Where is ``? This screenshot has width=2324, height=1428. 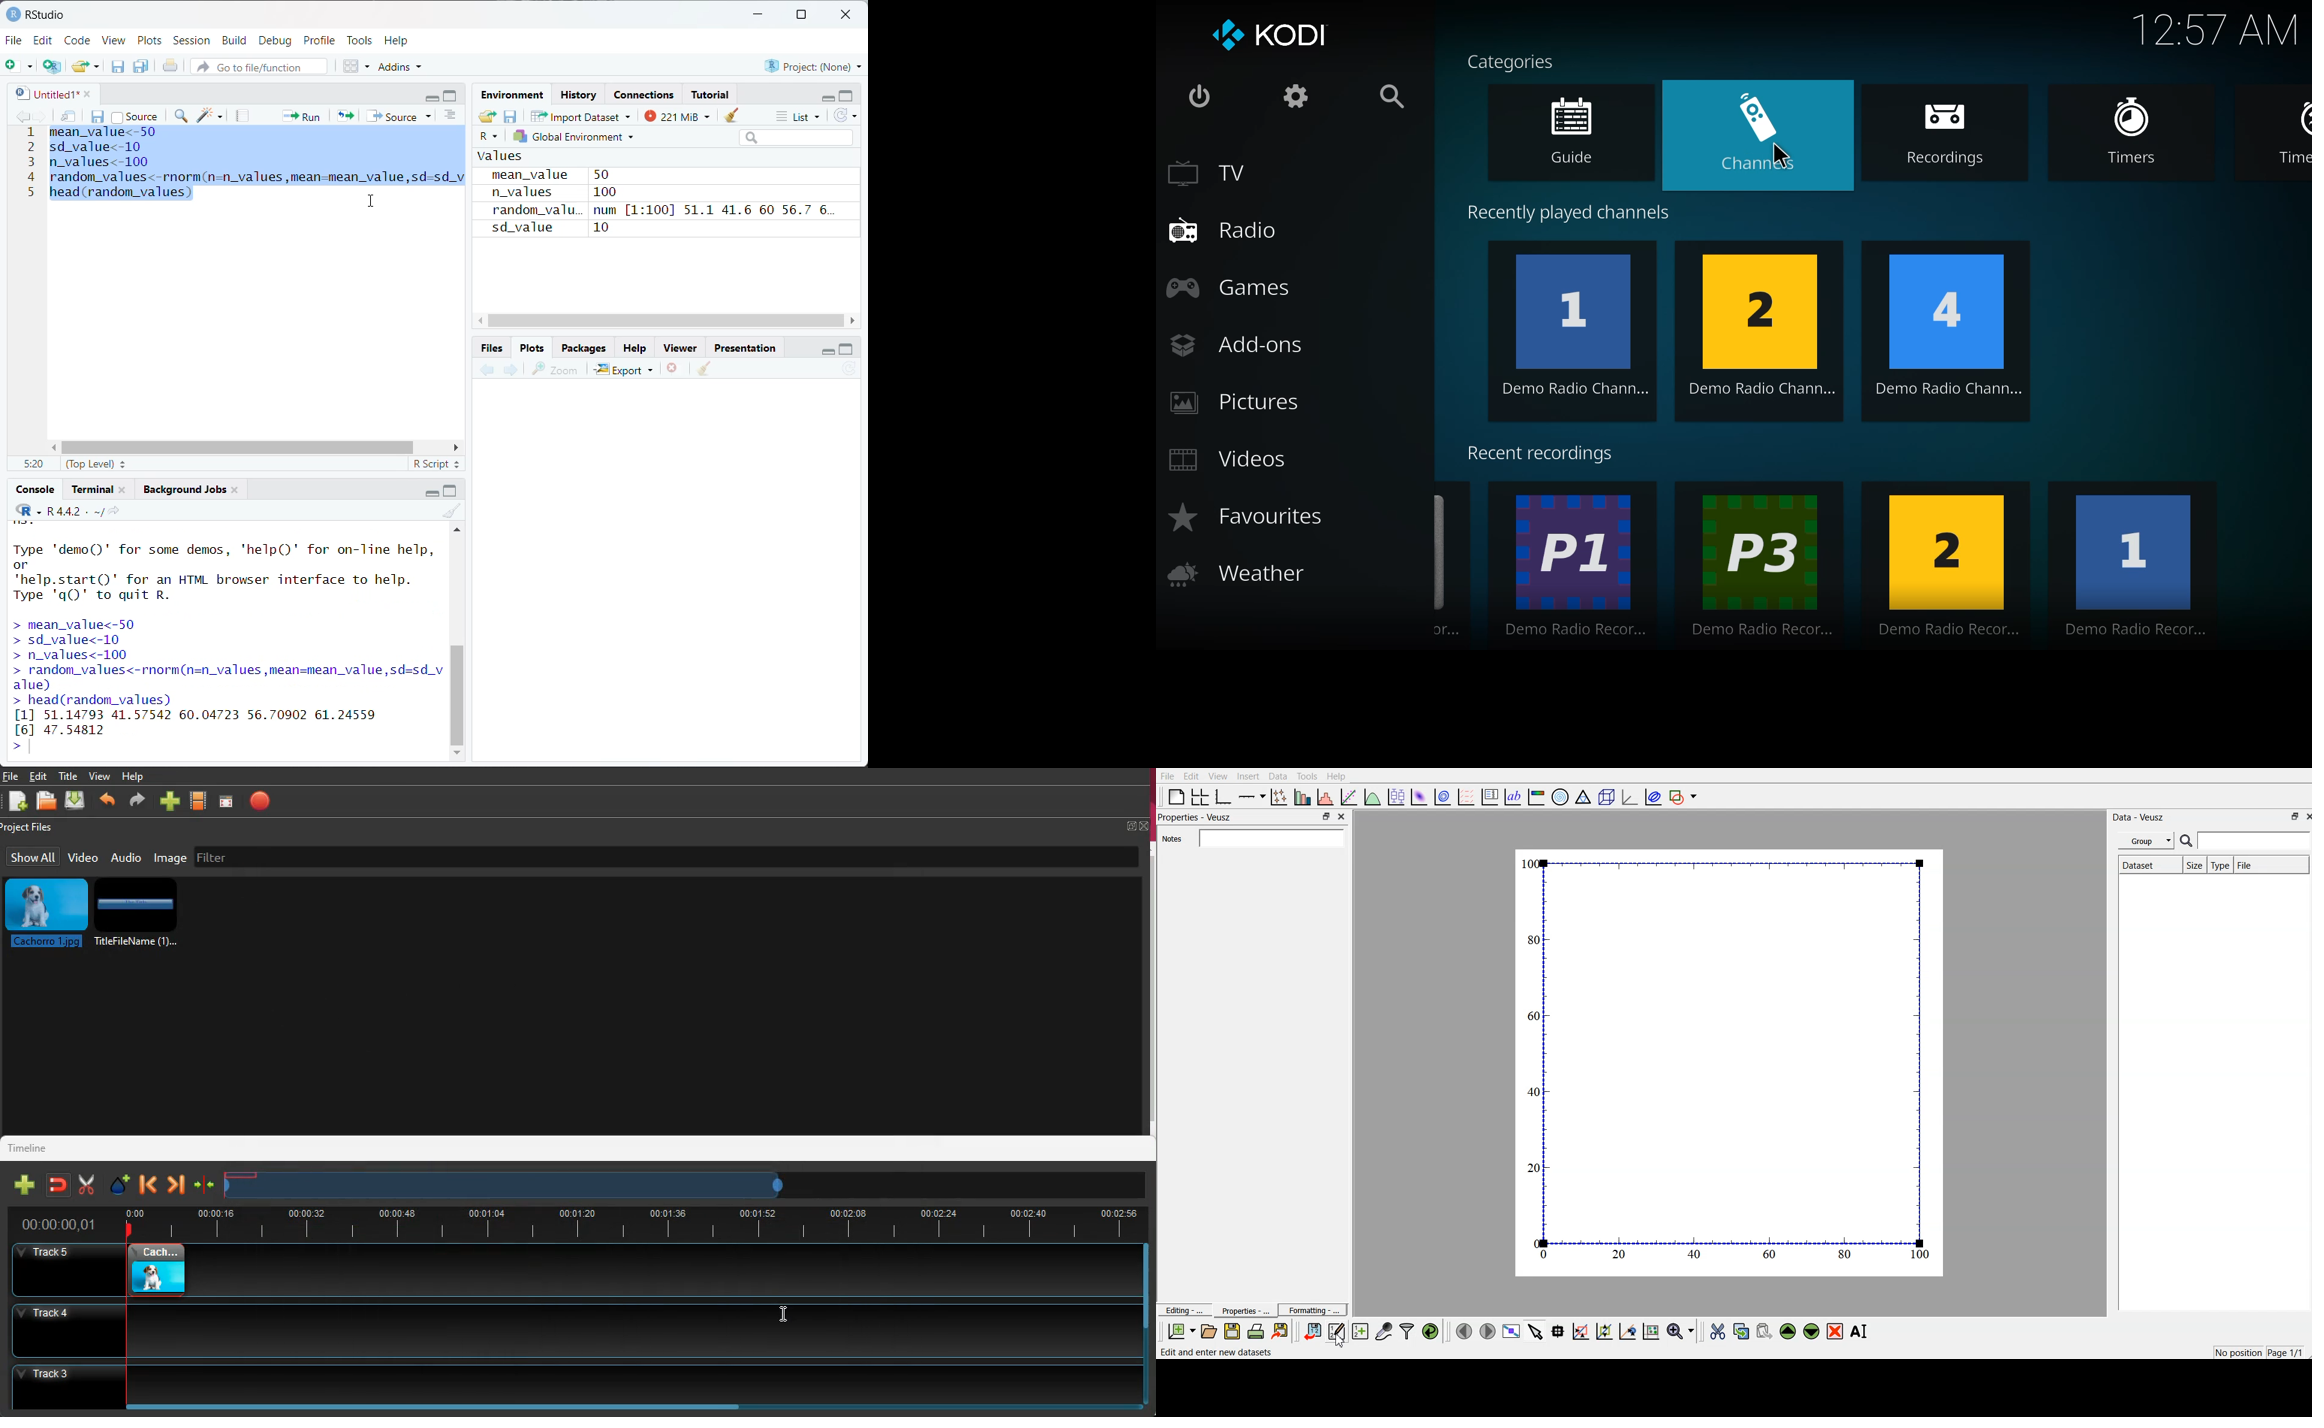  is located at coordinates (494, 347).